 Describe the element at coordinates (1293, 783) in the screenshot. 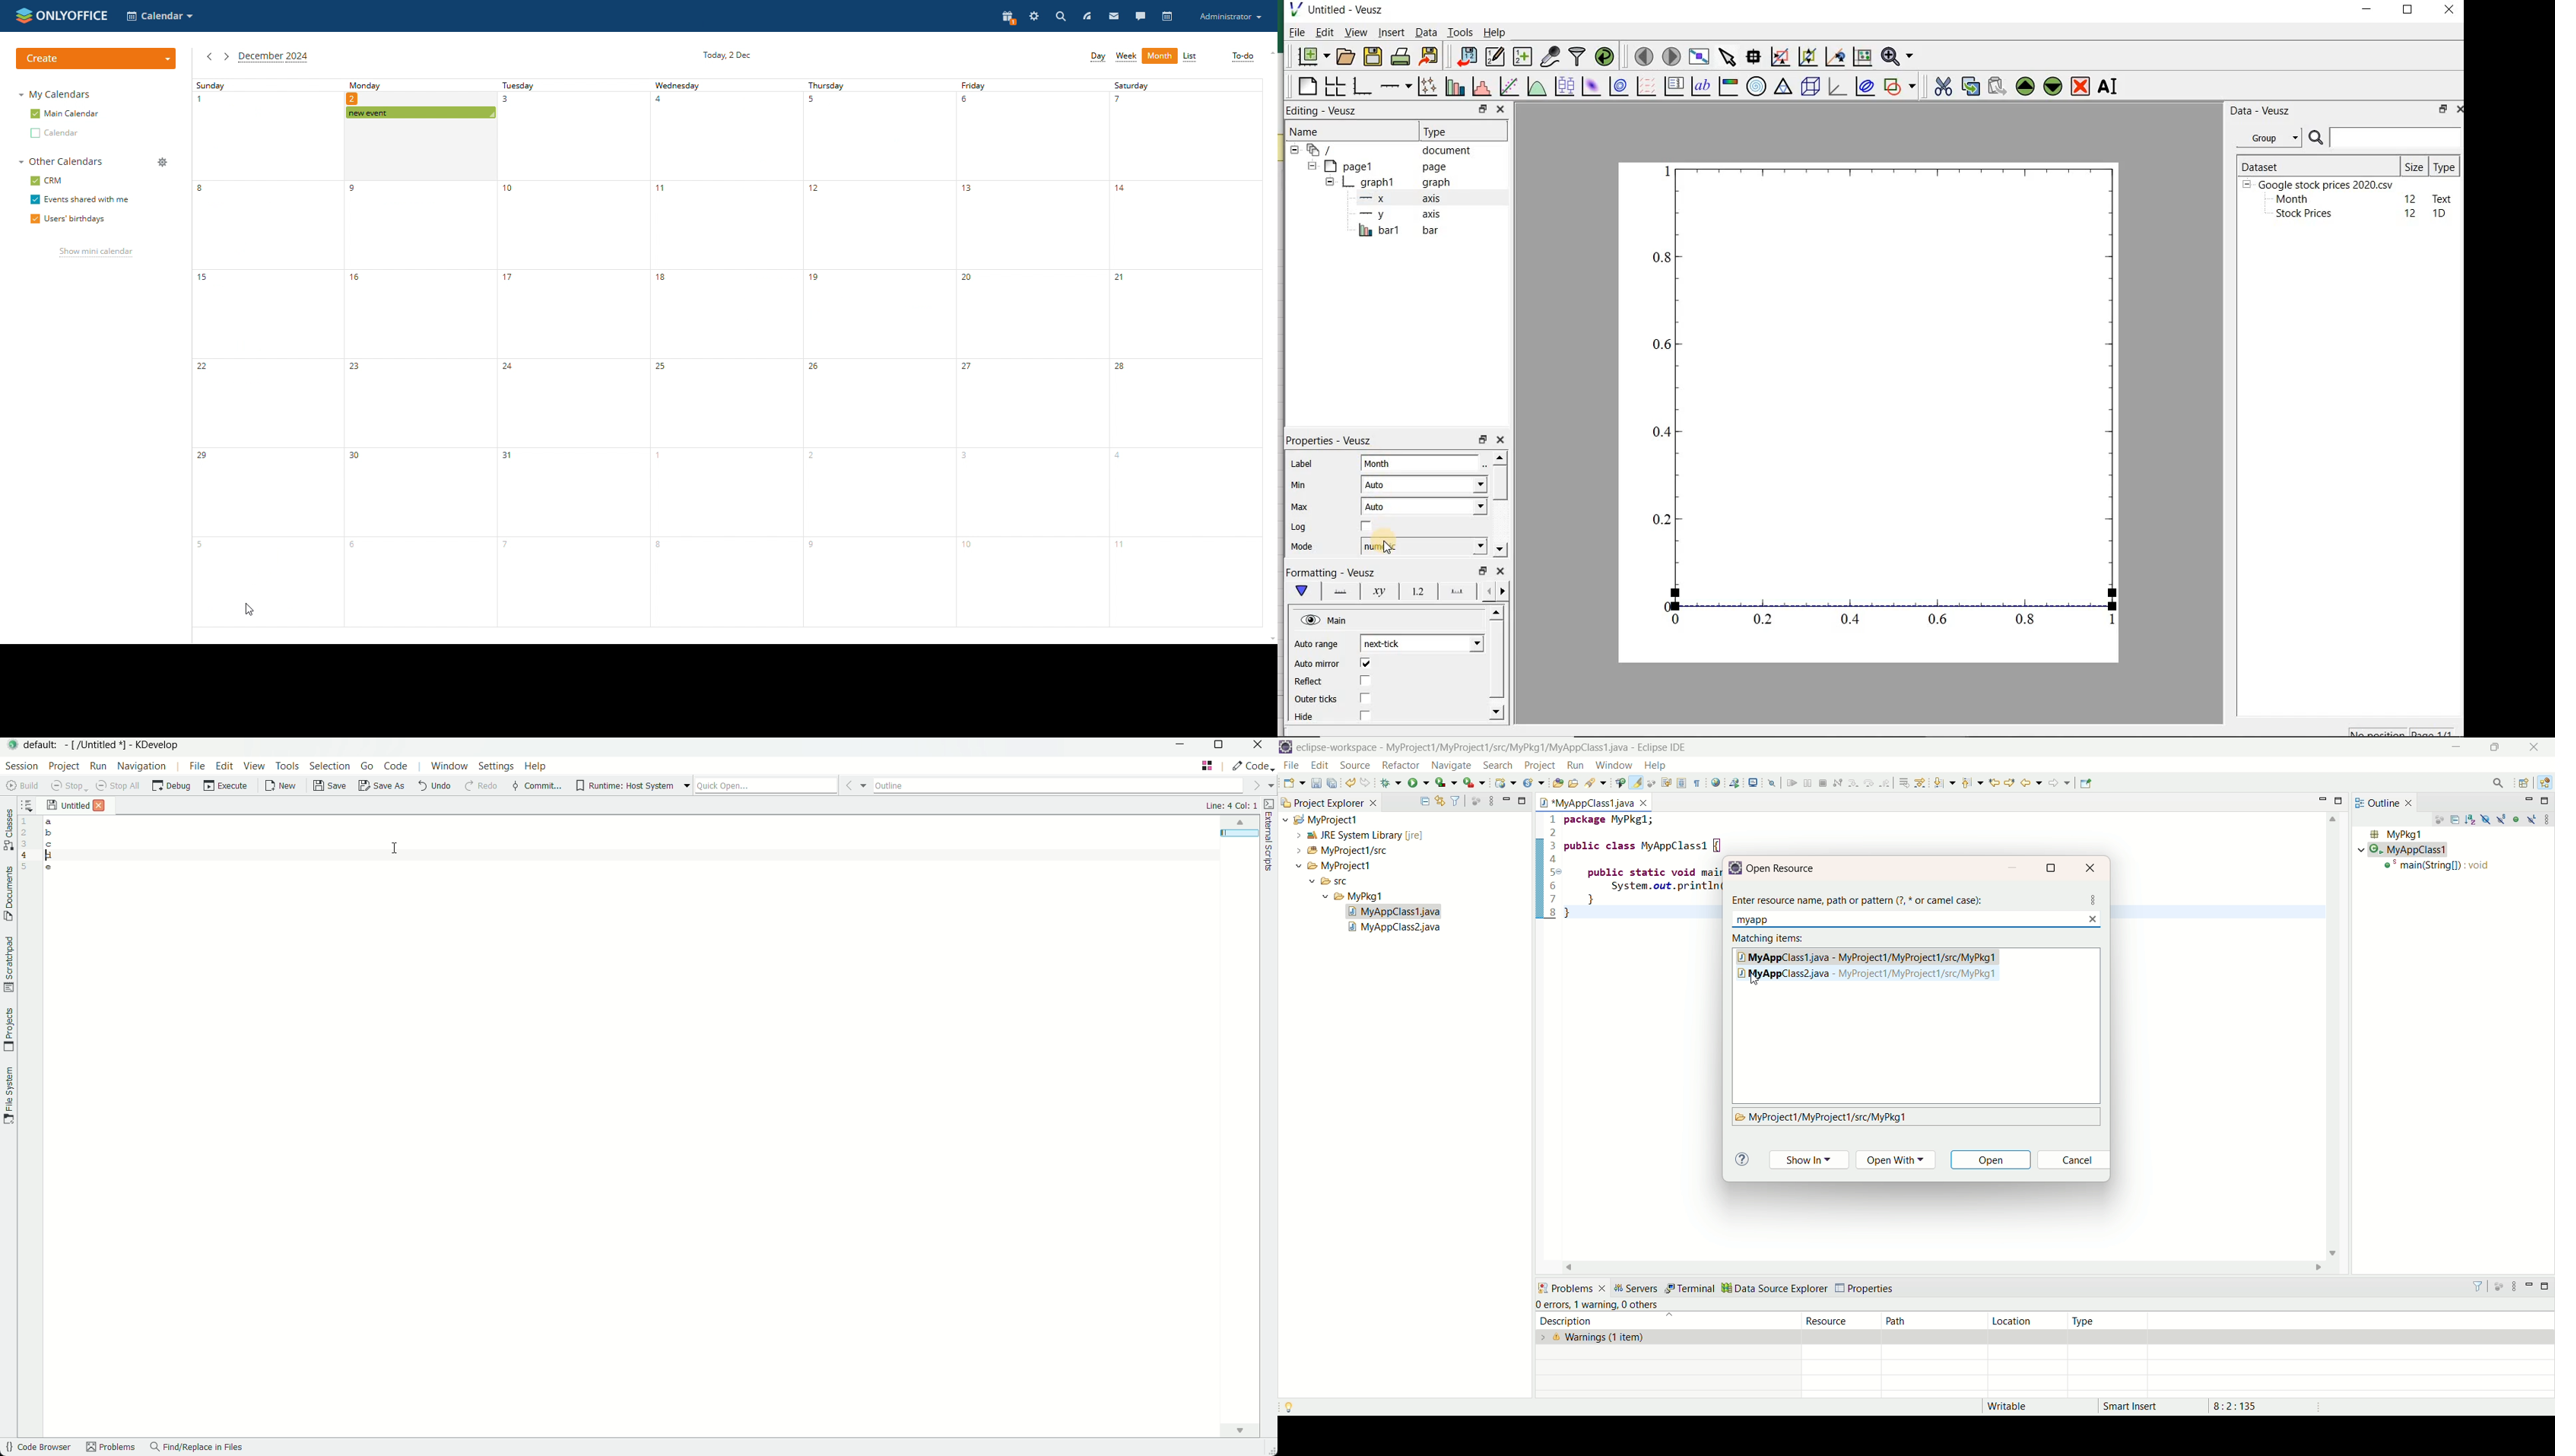

I see `new` at that location.